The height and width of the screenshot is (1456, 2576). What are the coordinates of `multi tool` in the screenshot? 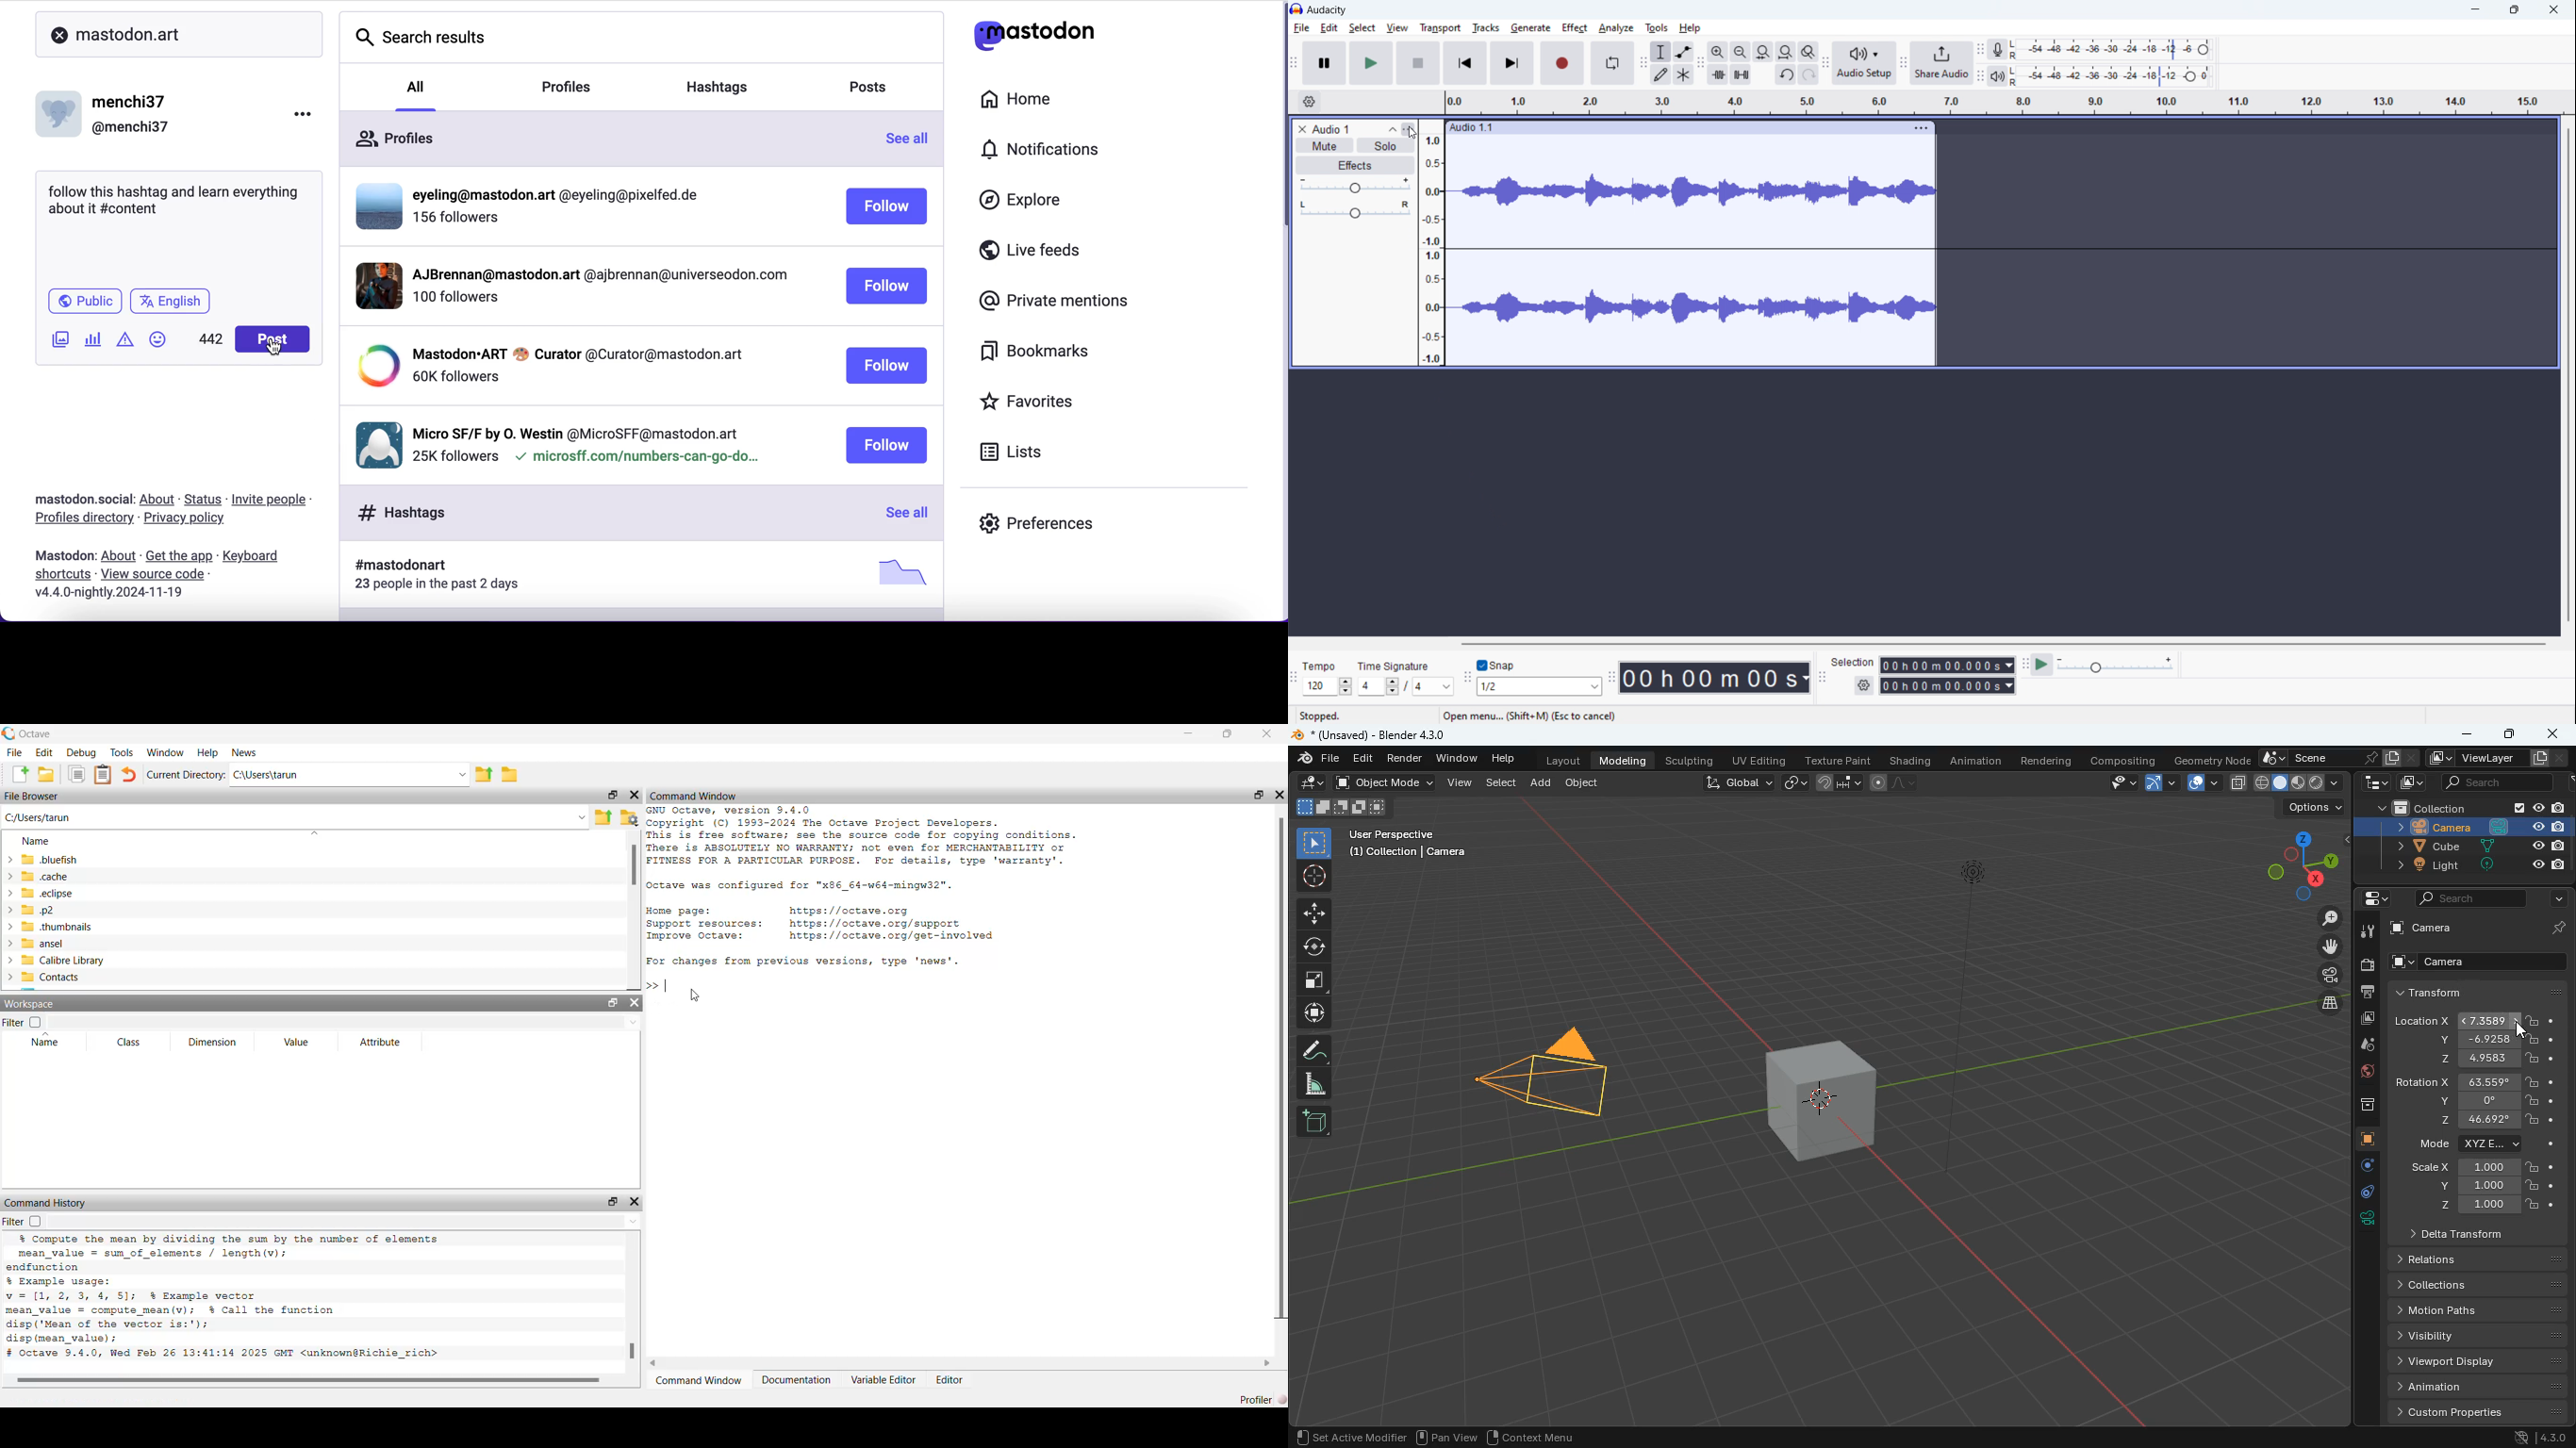 It's located at (1684, 74).